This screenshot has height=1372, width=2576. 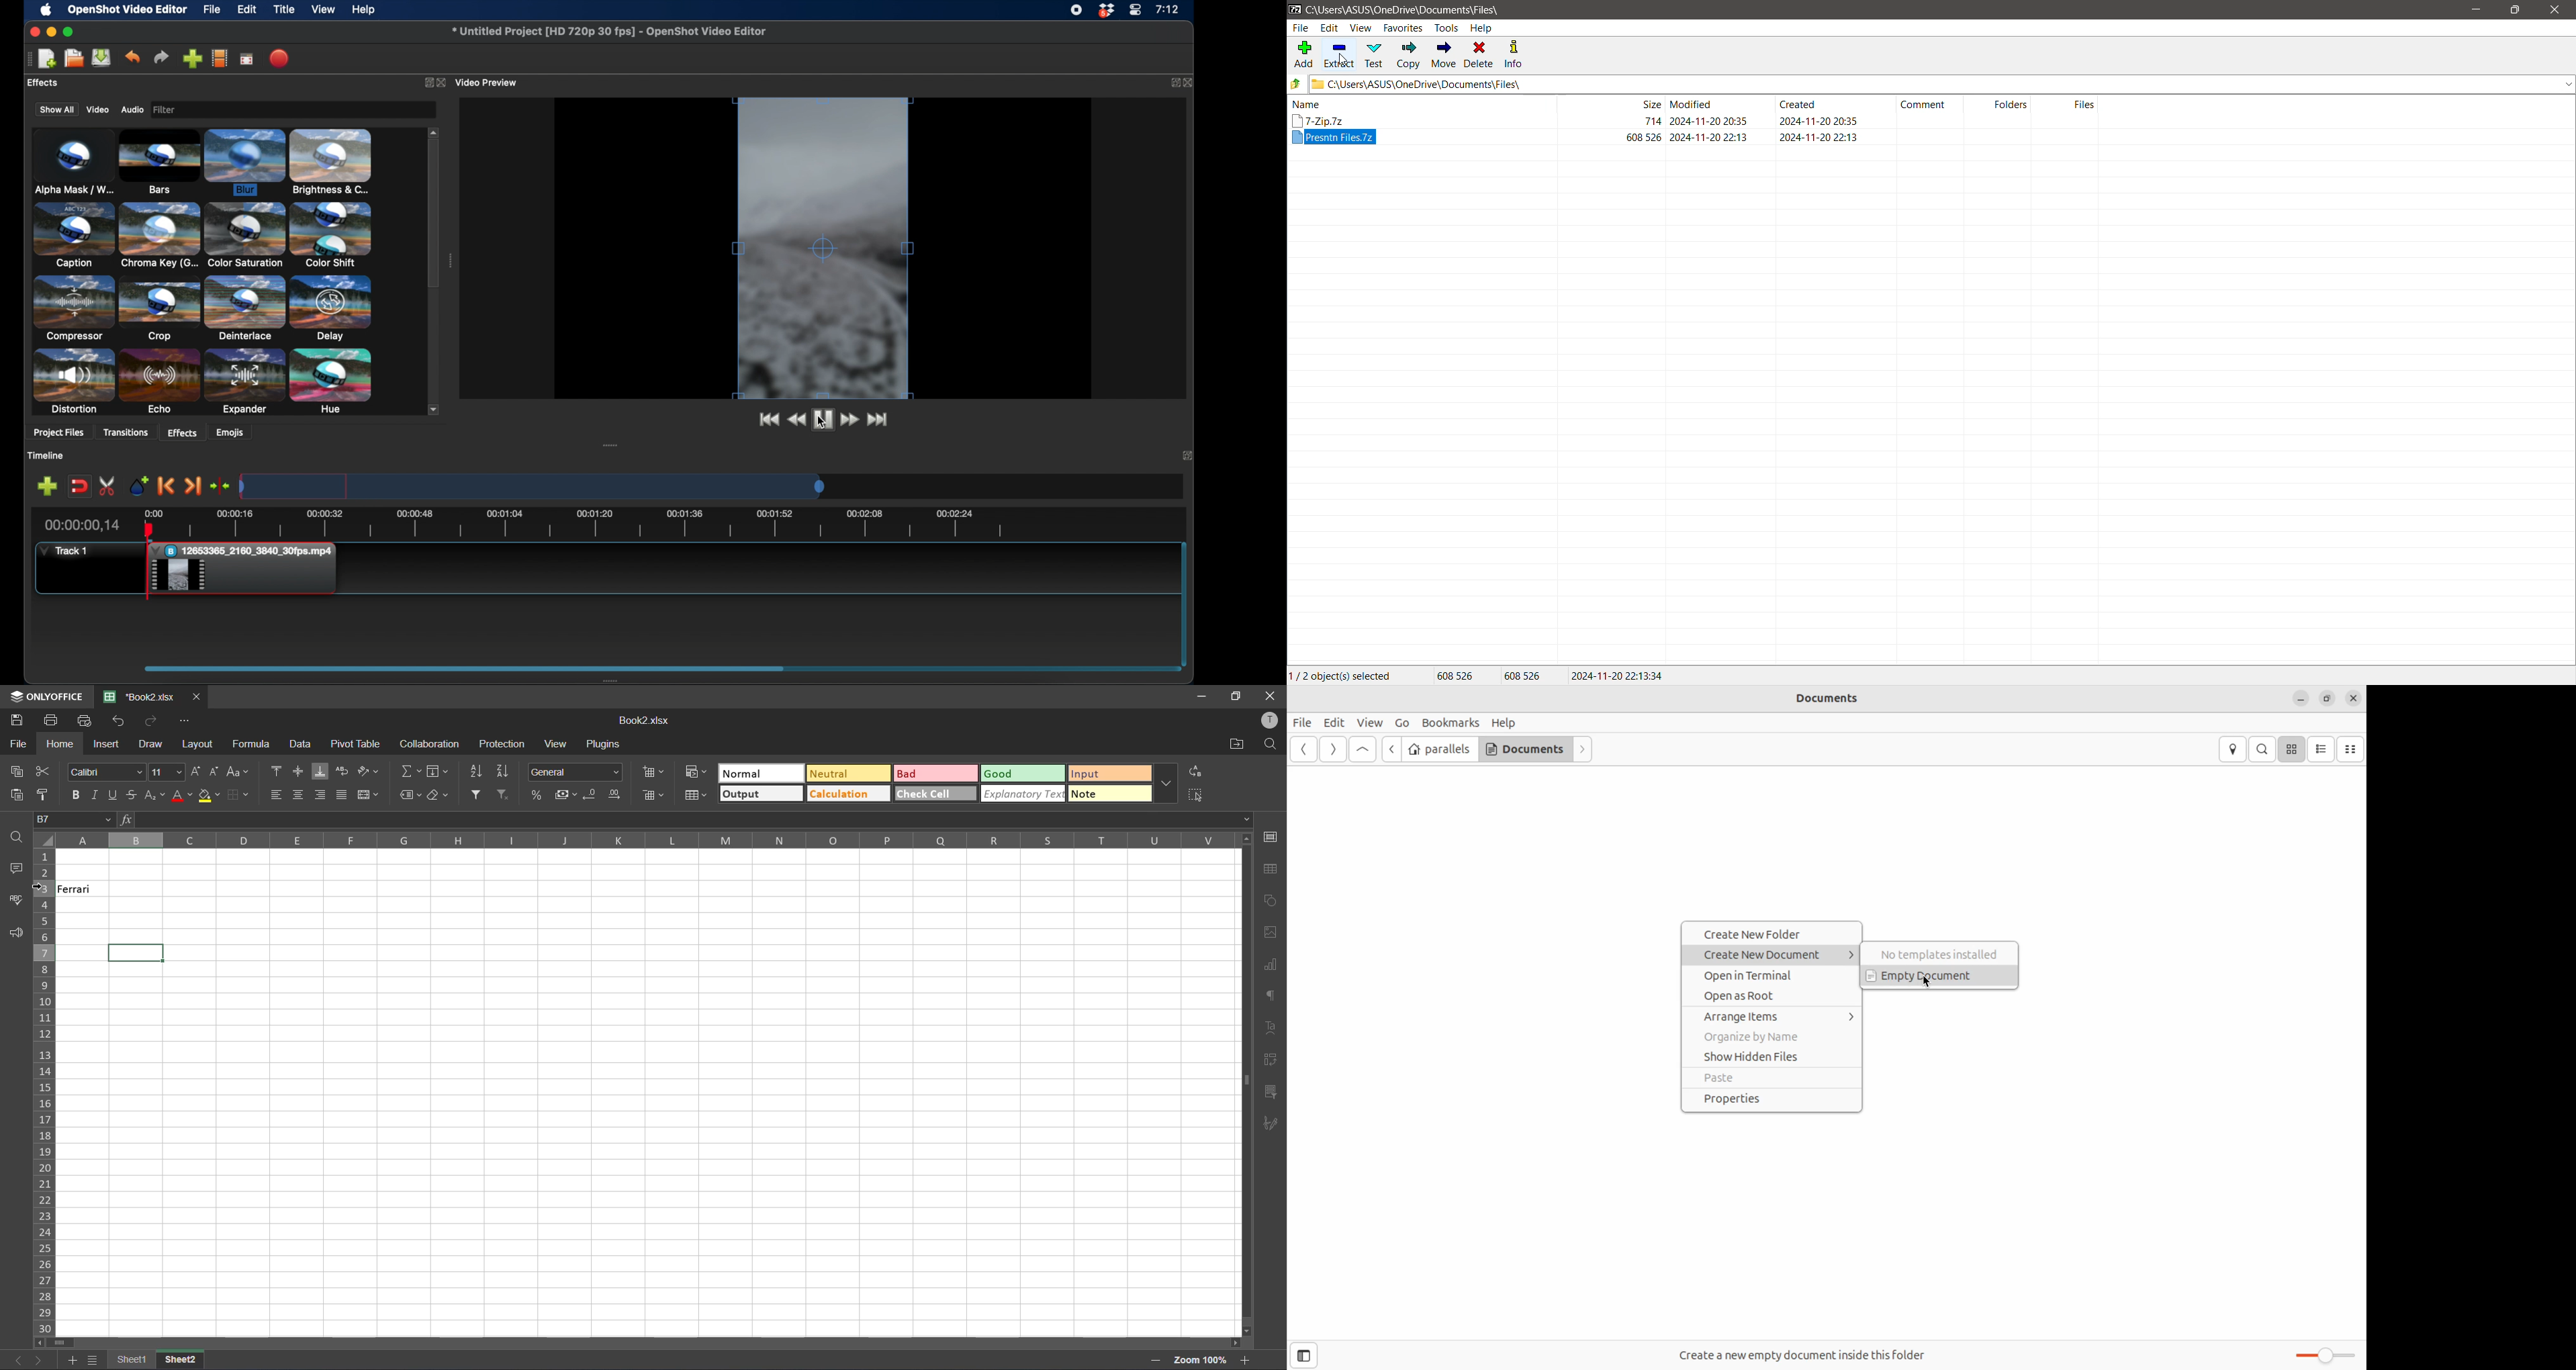 I want to click on add track, so click(x=48, y=485).